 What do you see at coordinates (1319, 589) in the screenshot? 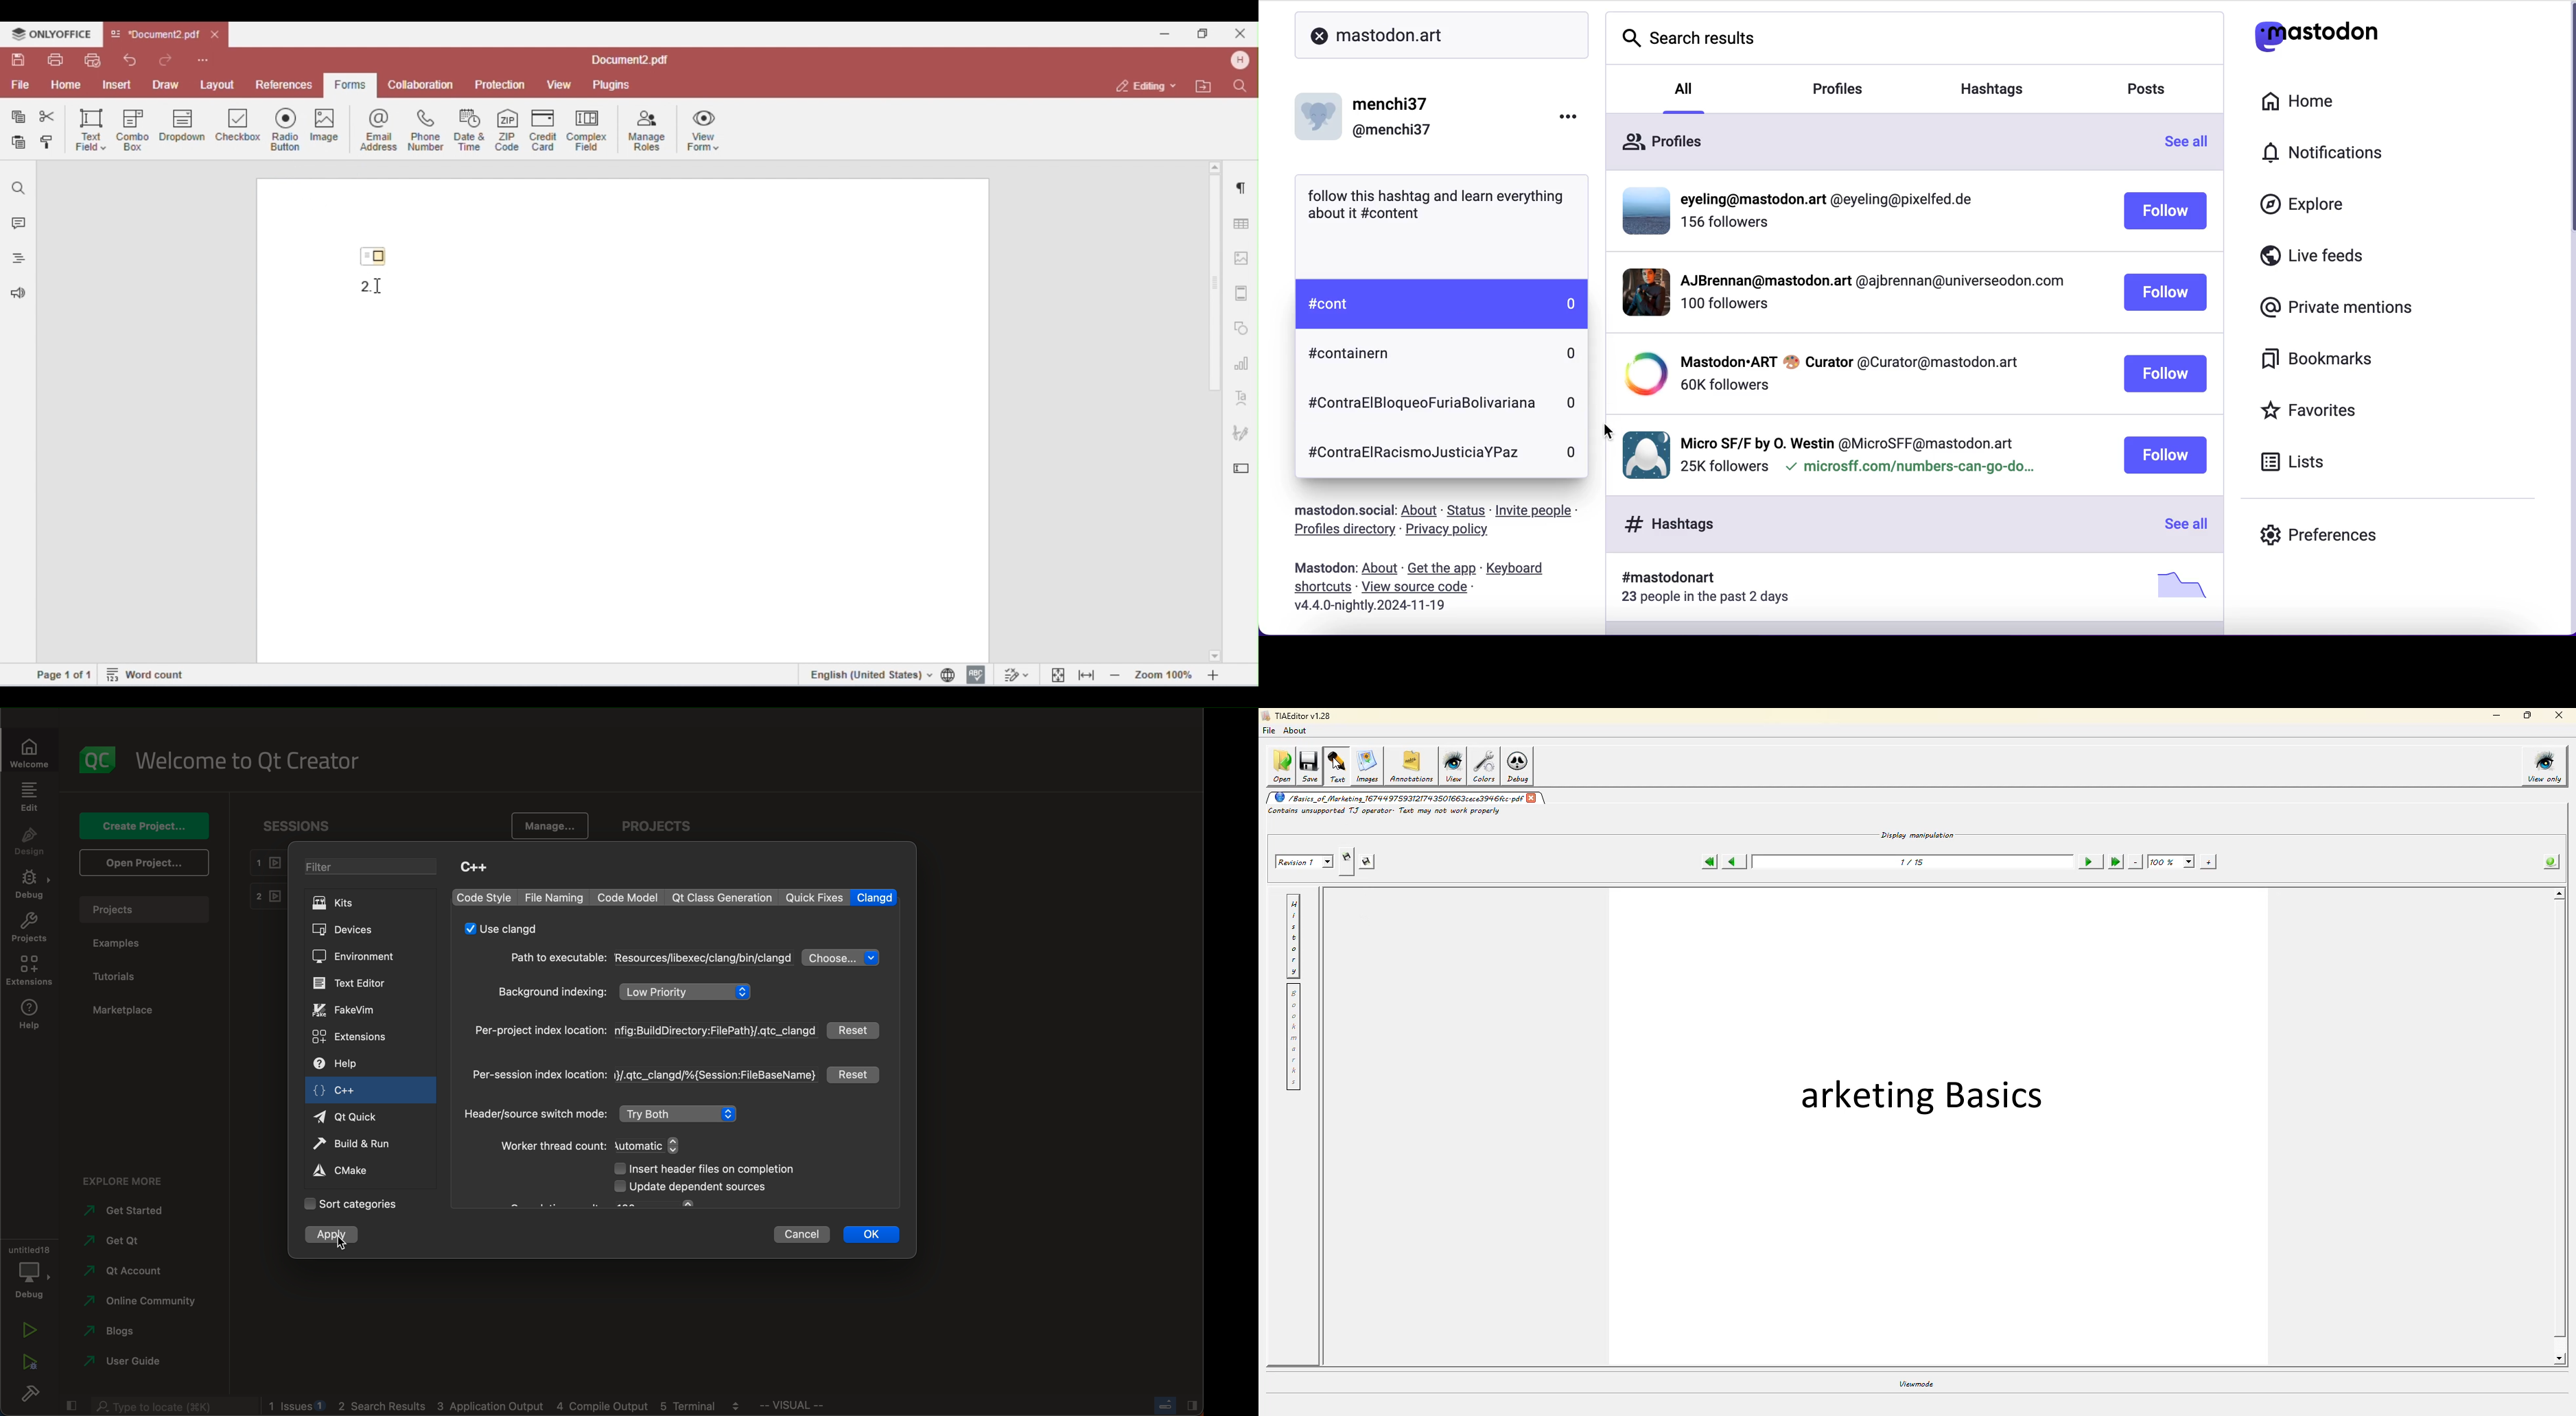
I see `shortcuts` at bounding box center [1319, 589].